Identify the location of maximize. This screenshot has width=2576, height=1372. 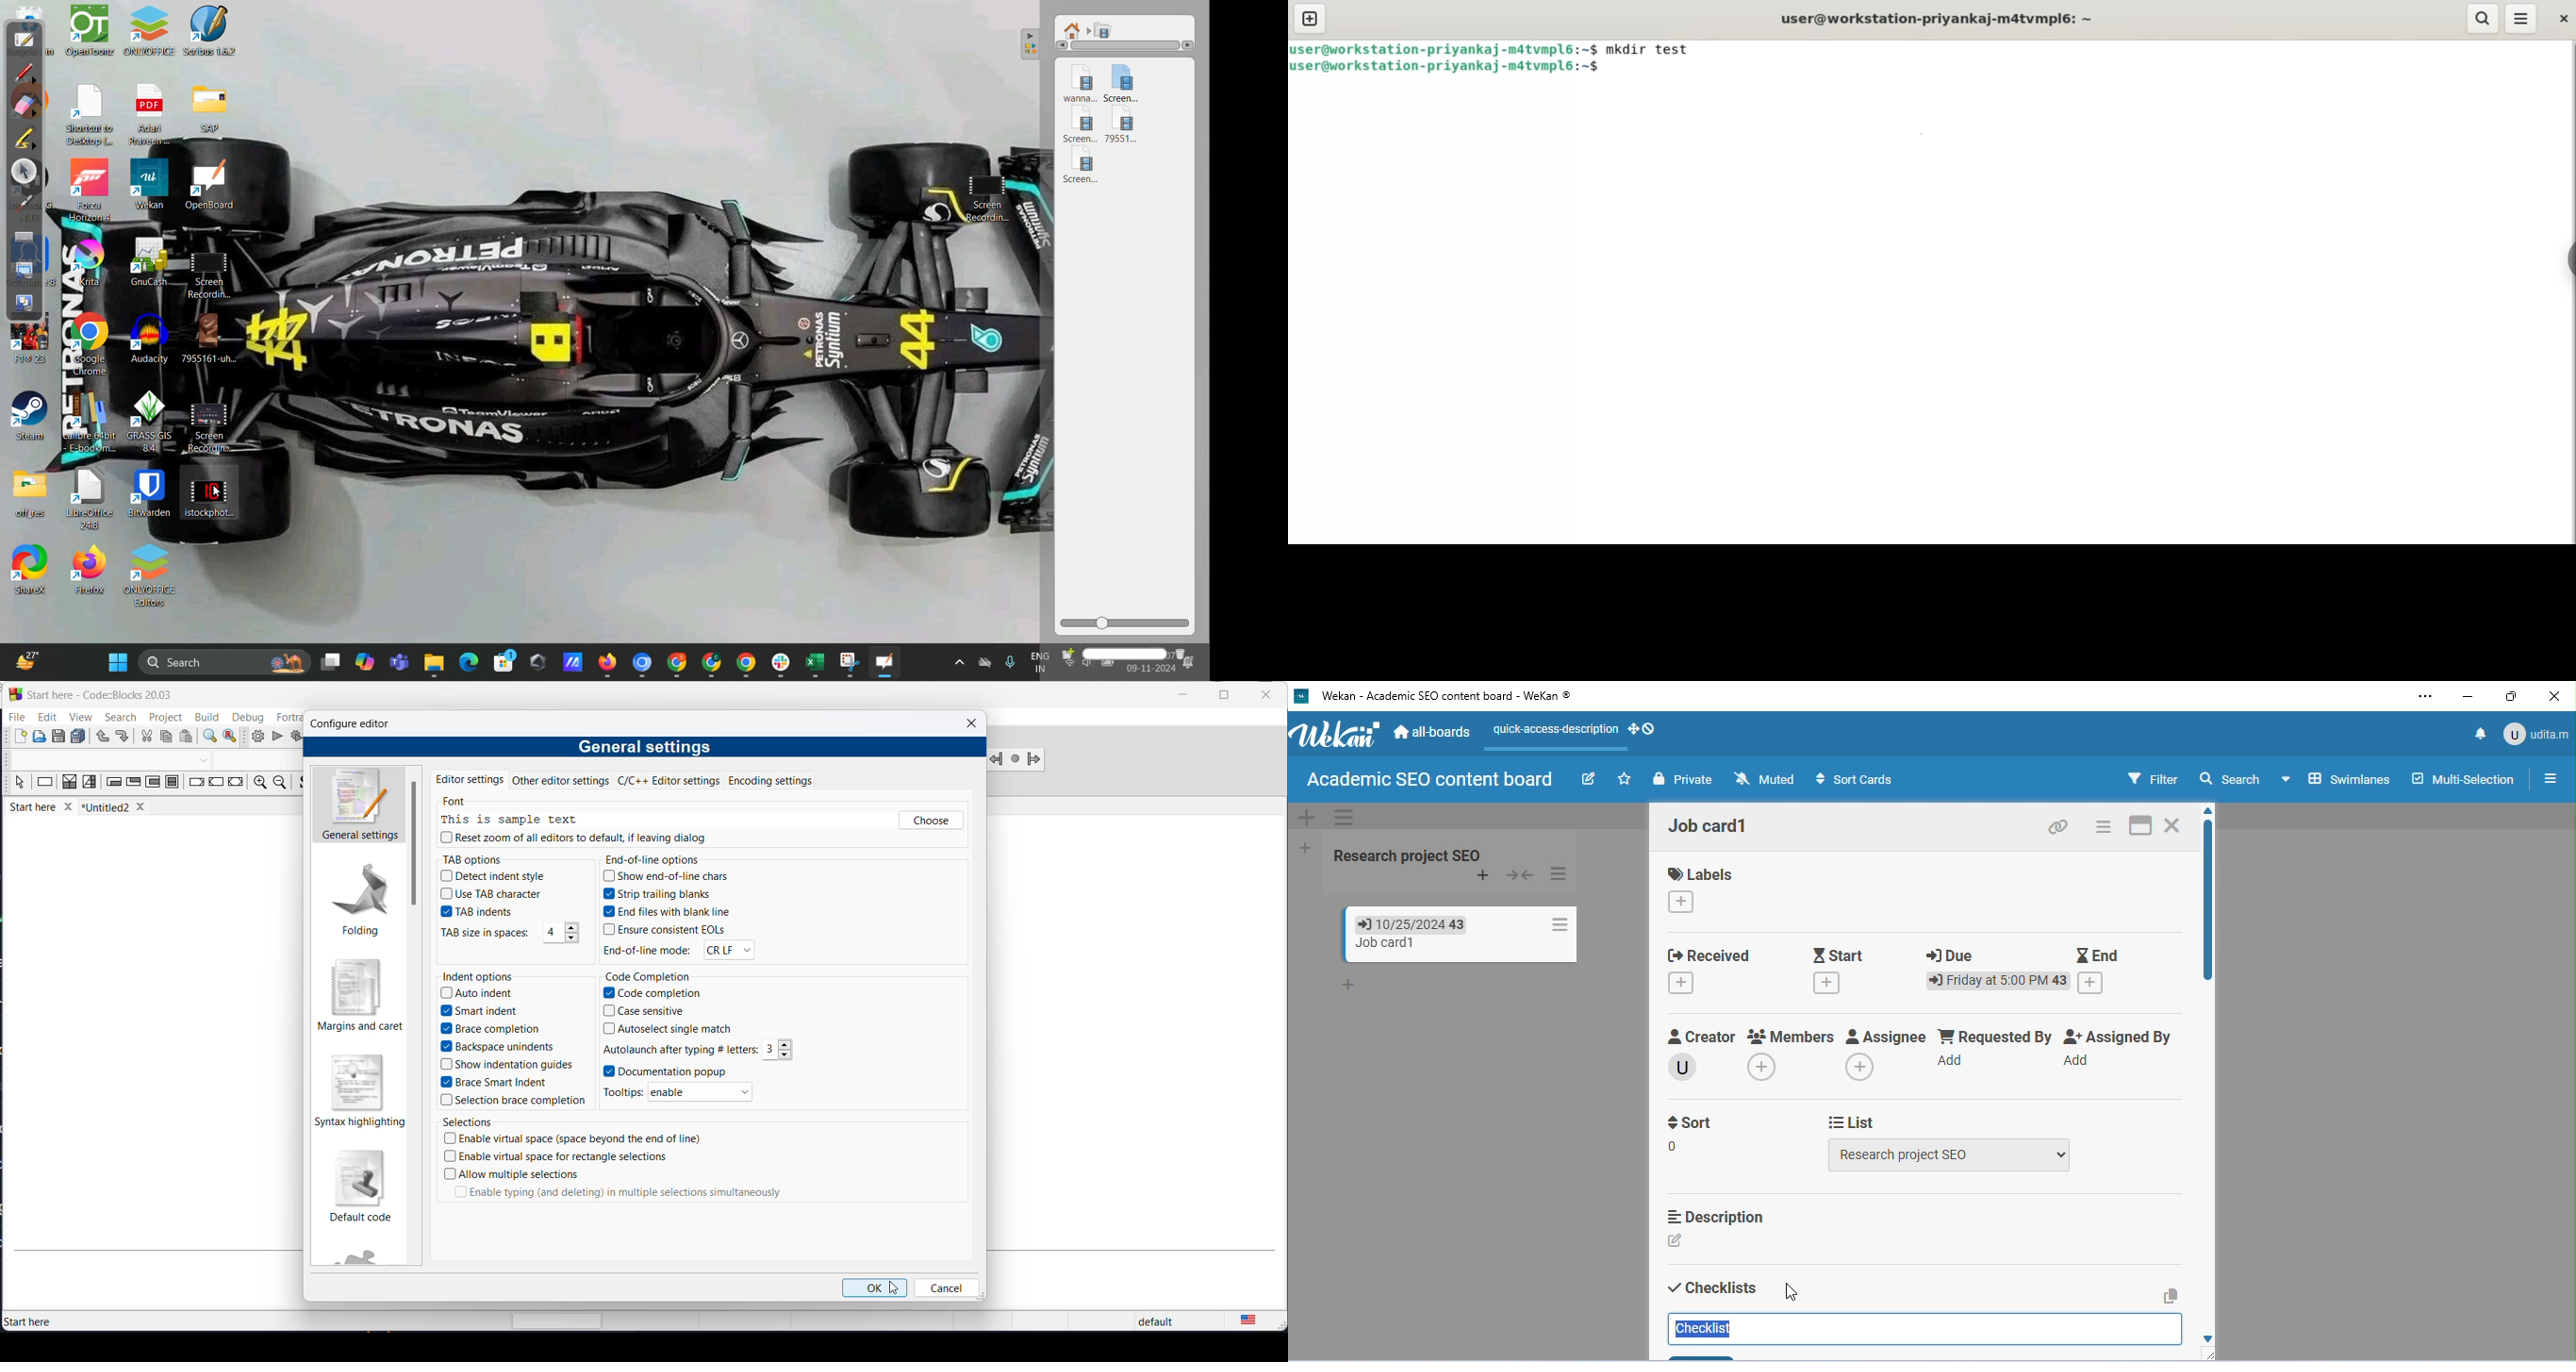
(2511, 696).